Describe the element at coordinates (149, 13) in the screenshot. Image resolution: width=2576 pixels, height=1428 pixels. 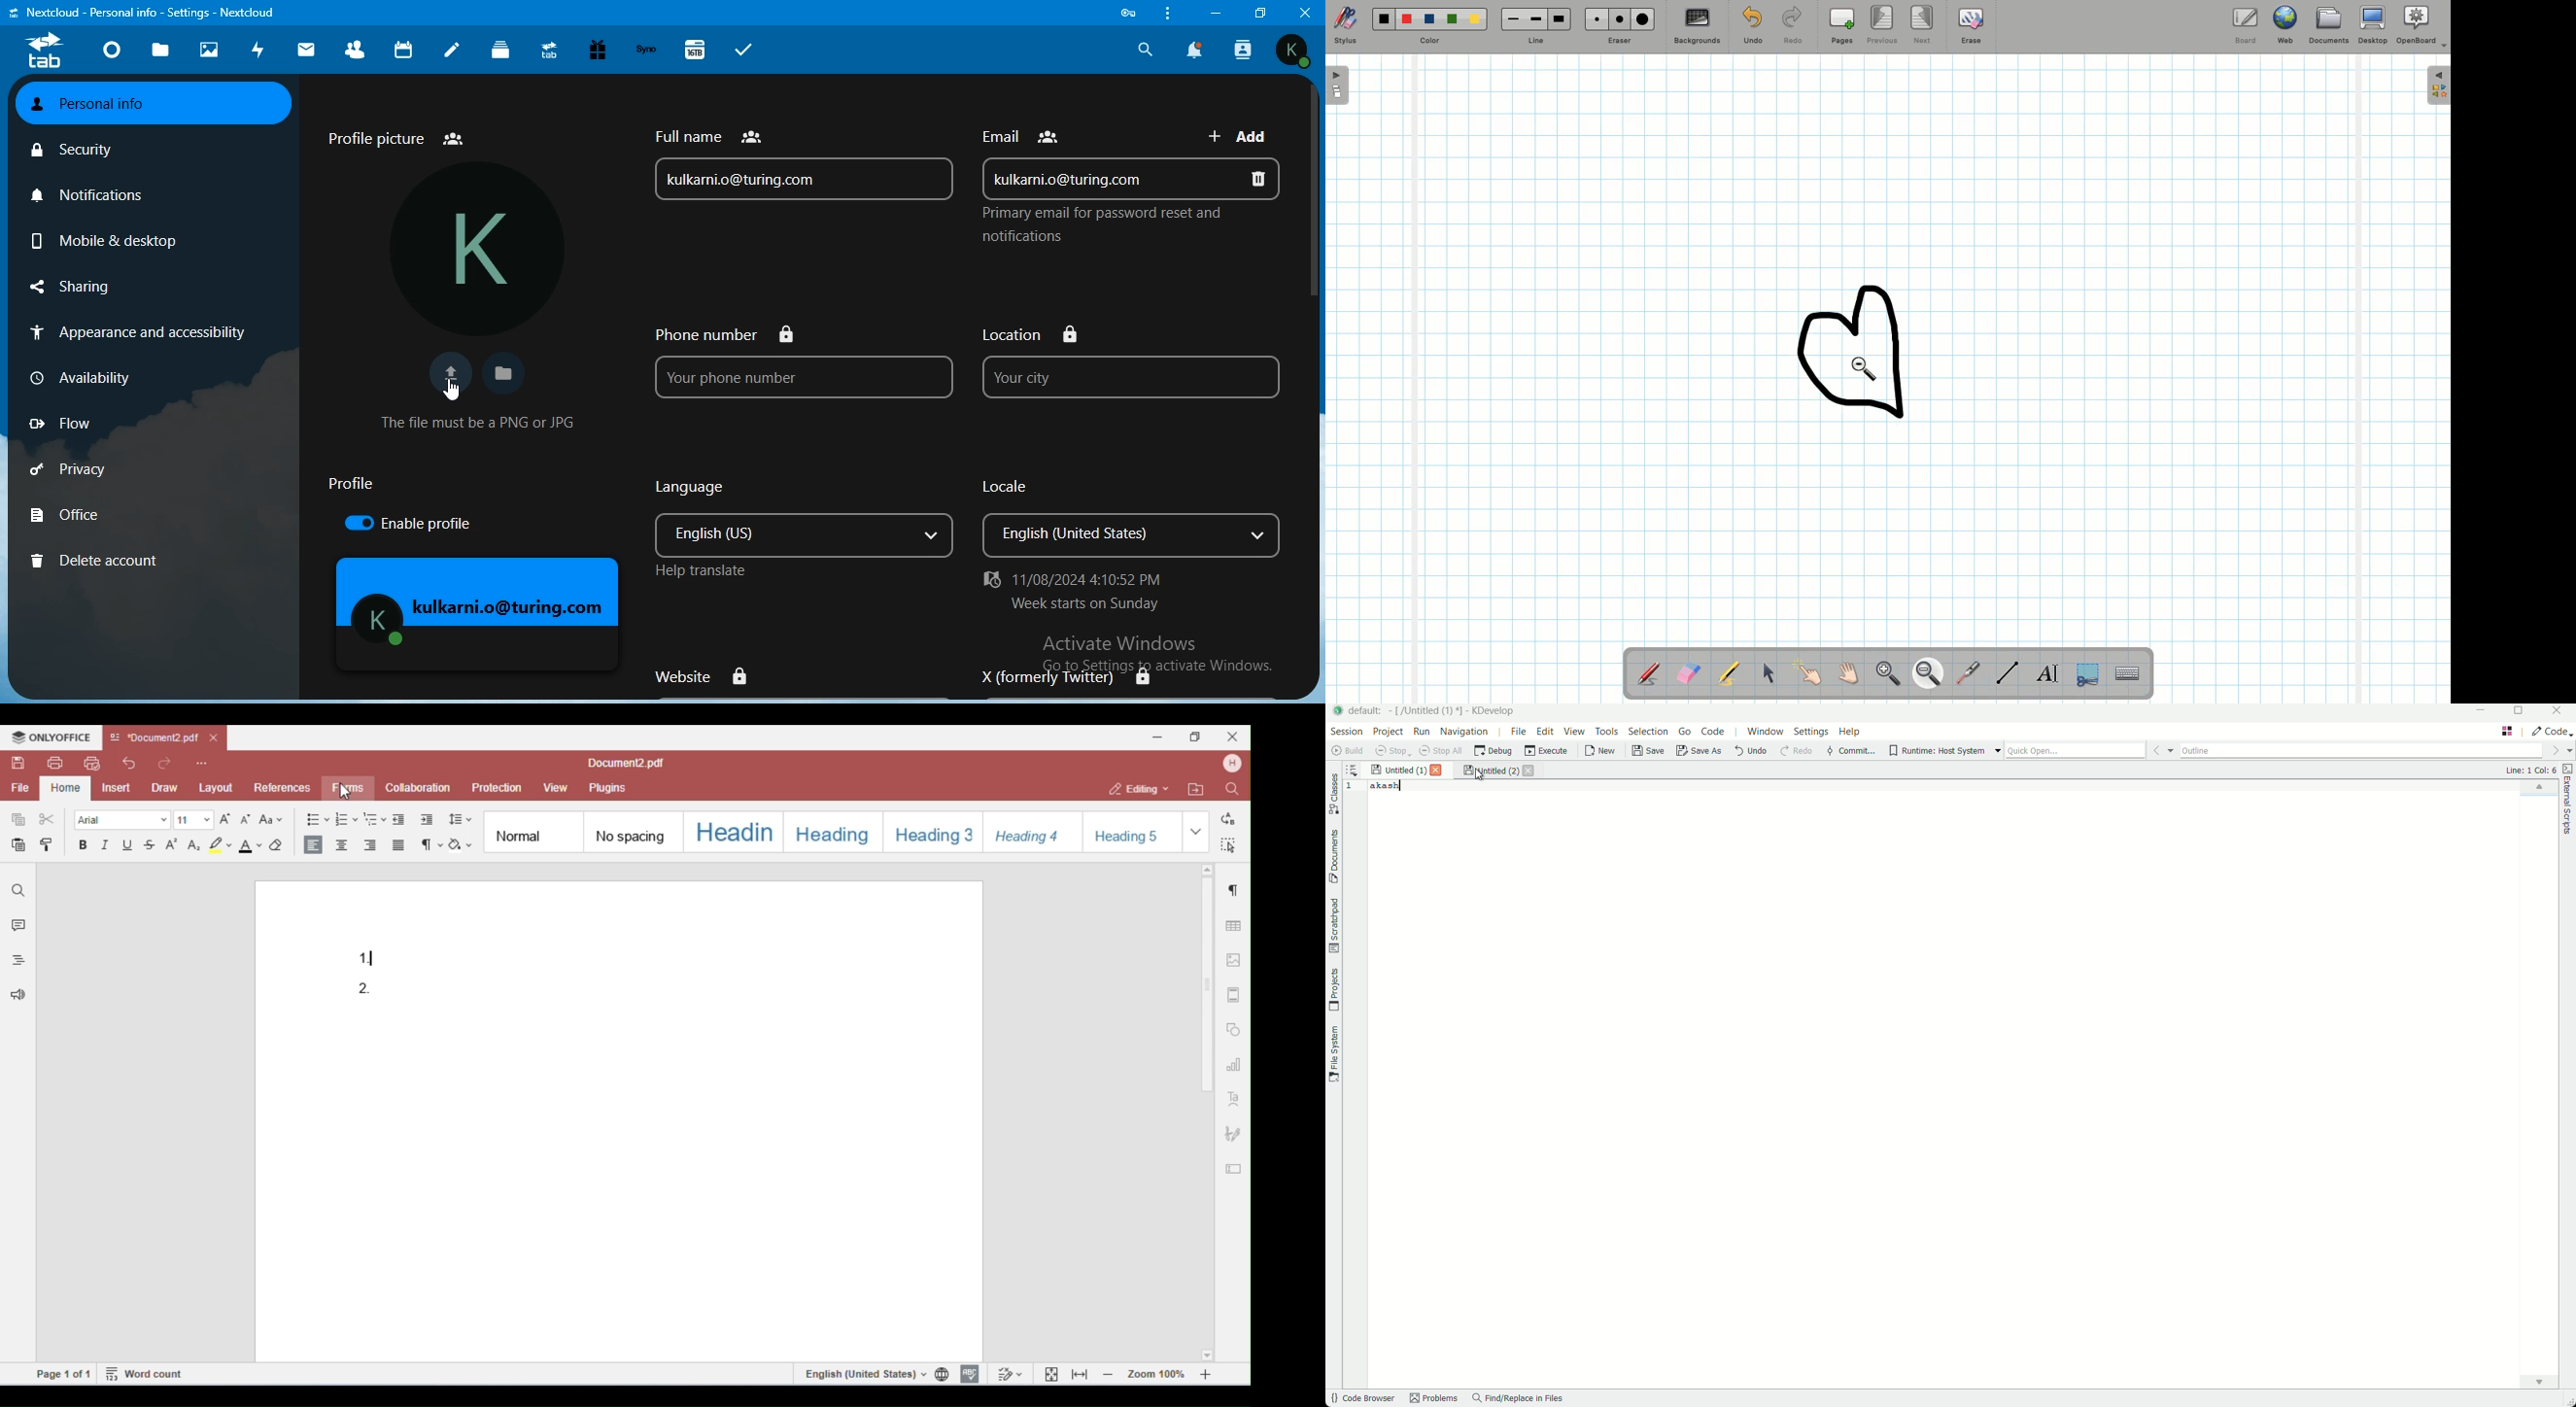
I see `text` at that location.